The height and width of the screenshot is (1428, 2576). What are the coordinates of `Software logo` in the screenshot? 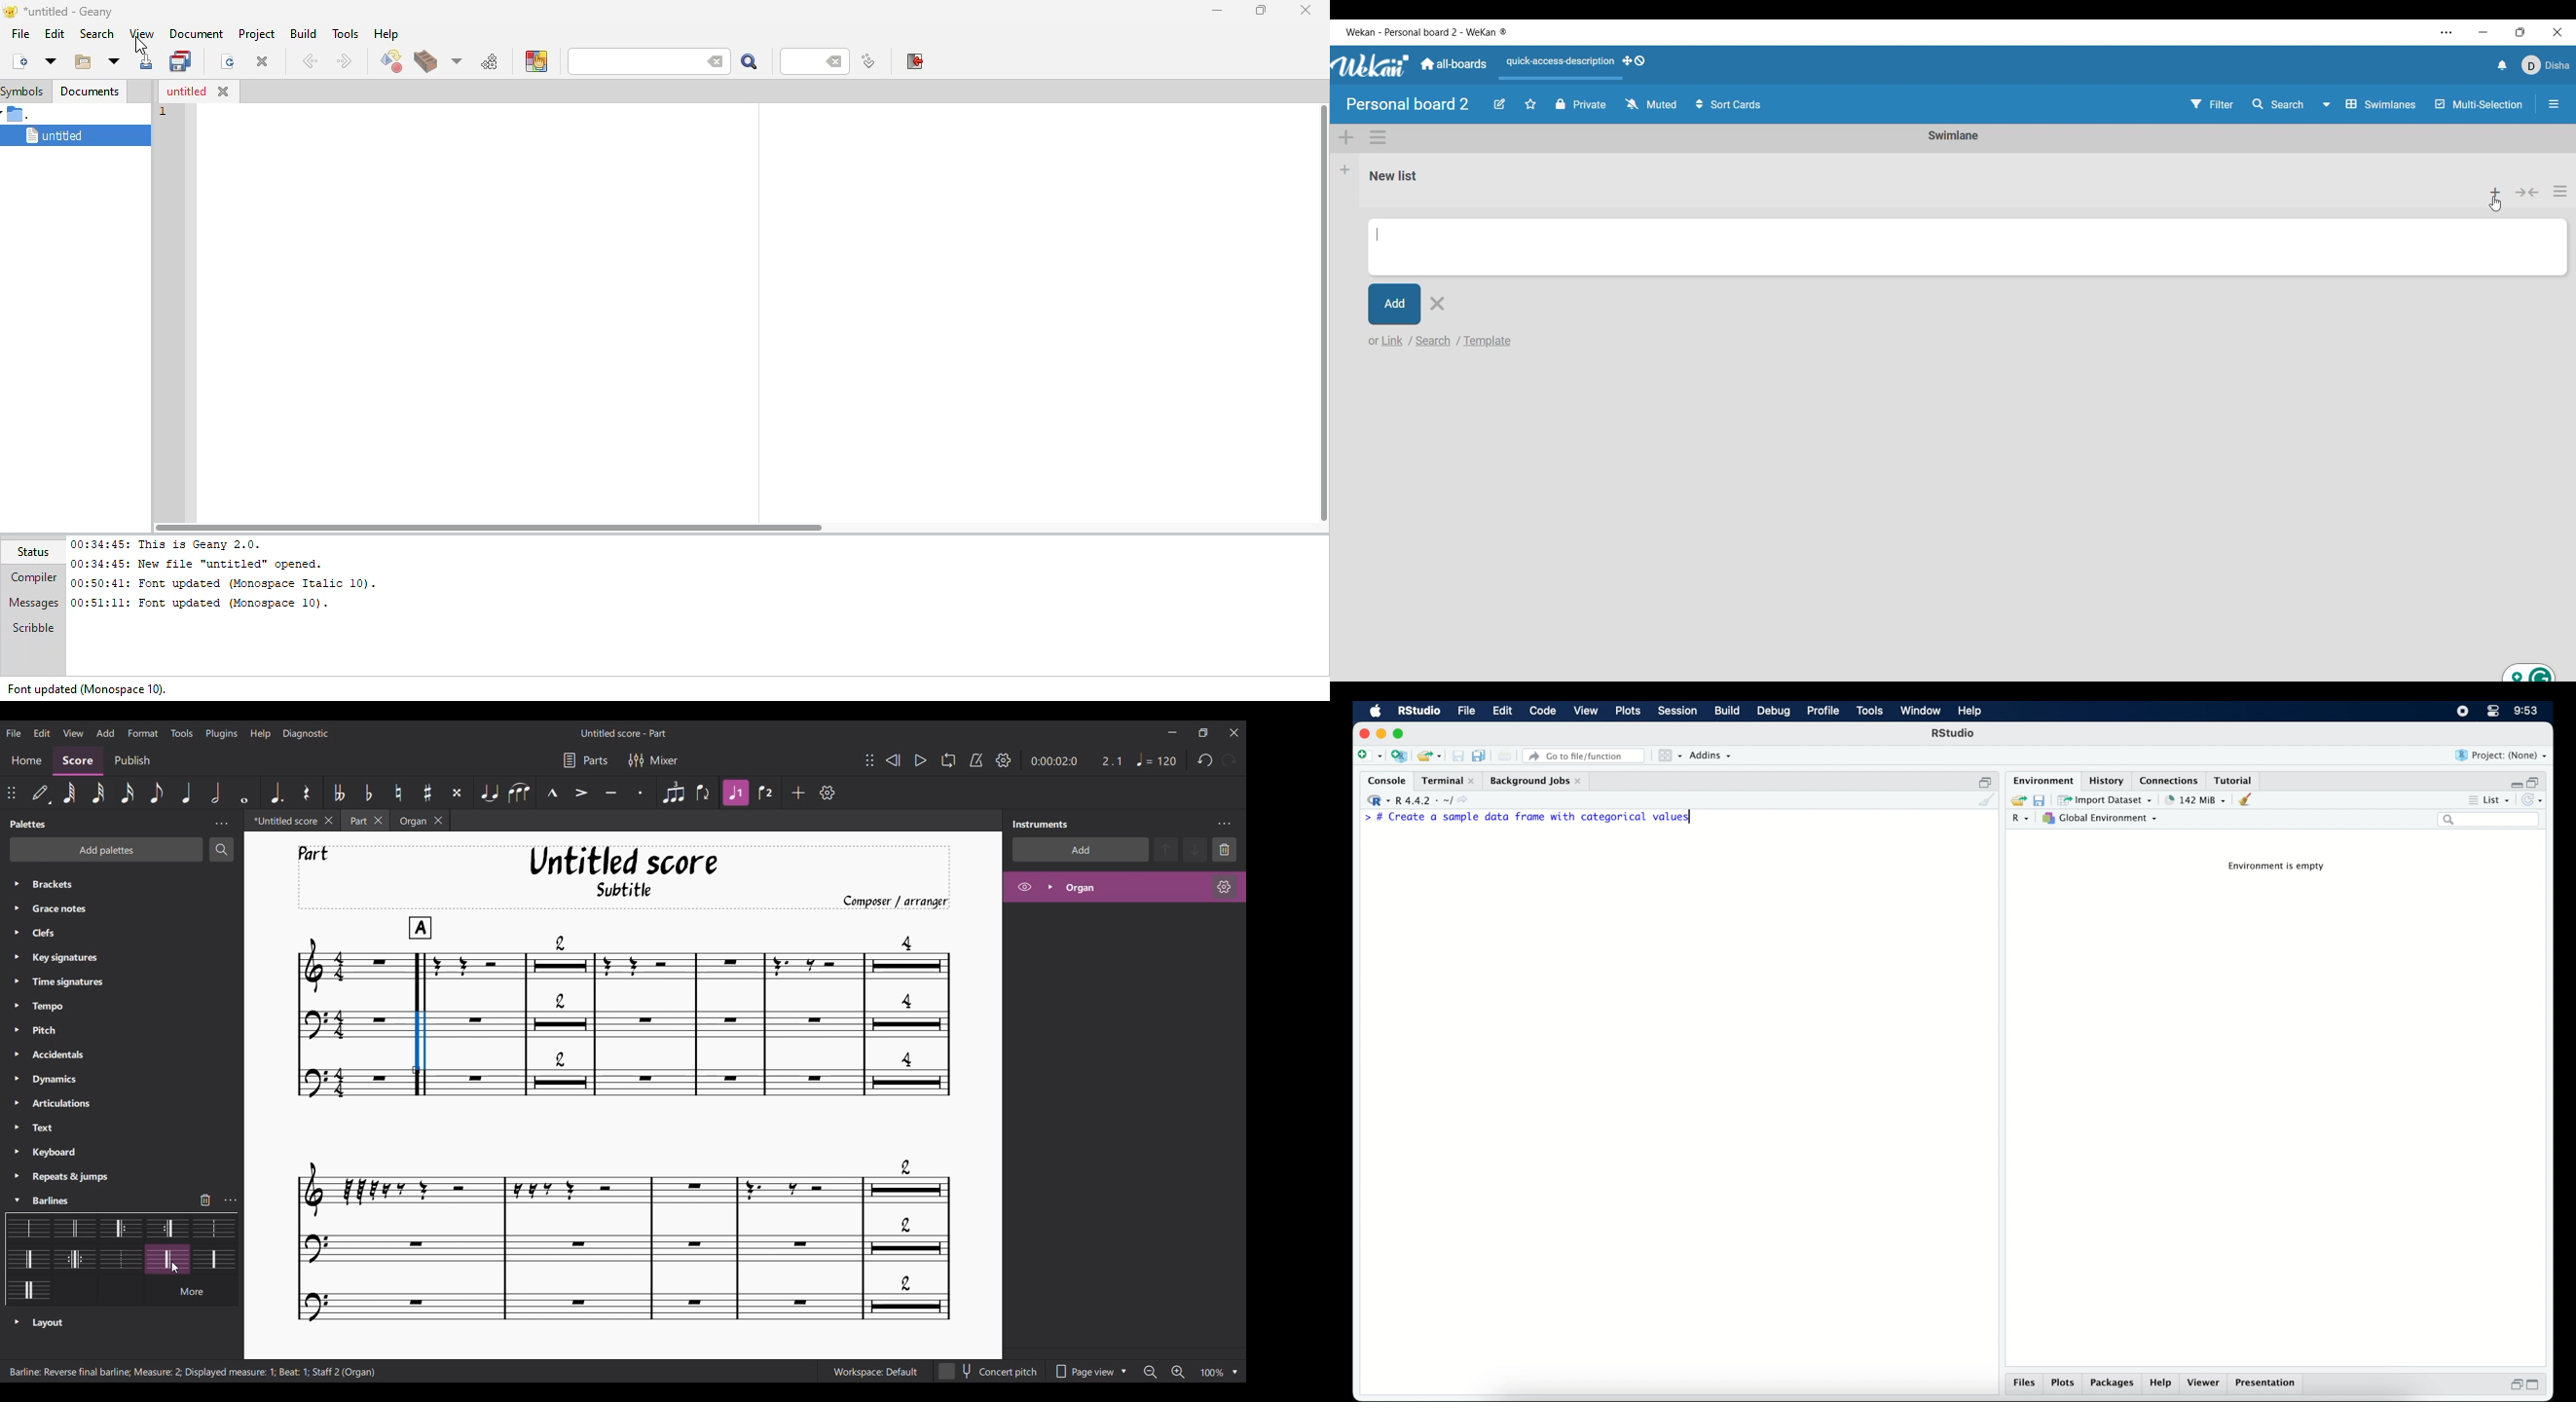 It's located at (1371, 66).